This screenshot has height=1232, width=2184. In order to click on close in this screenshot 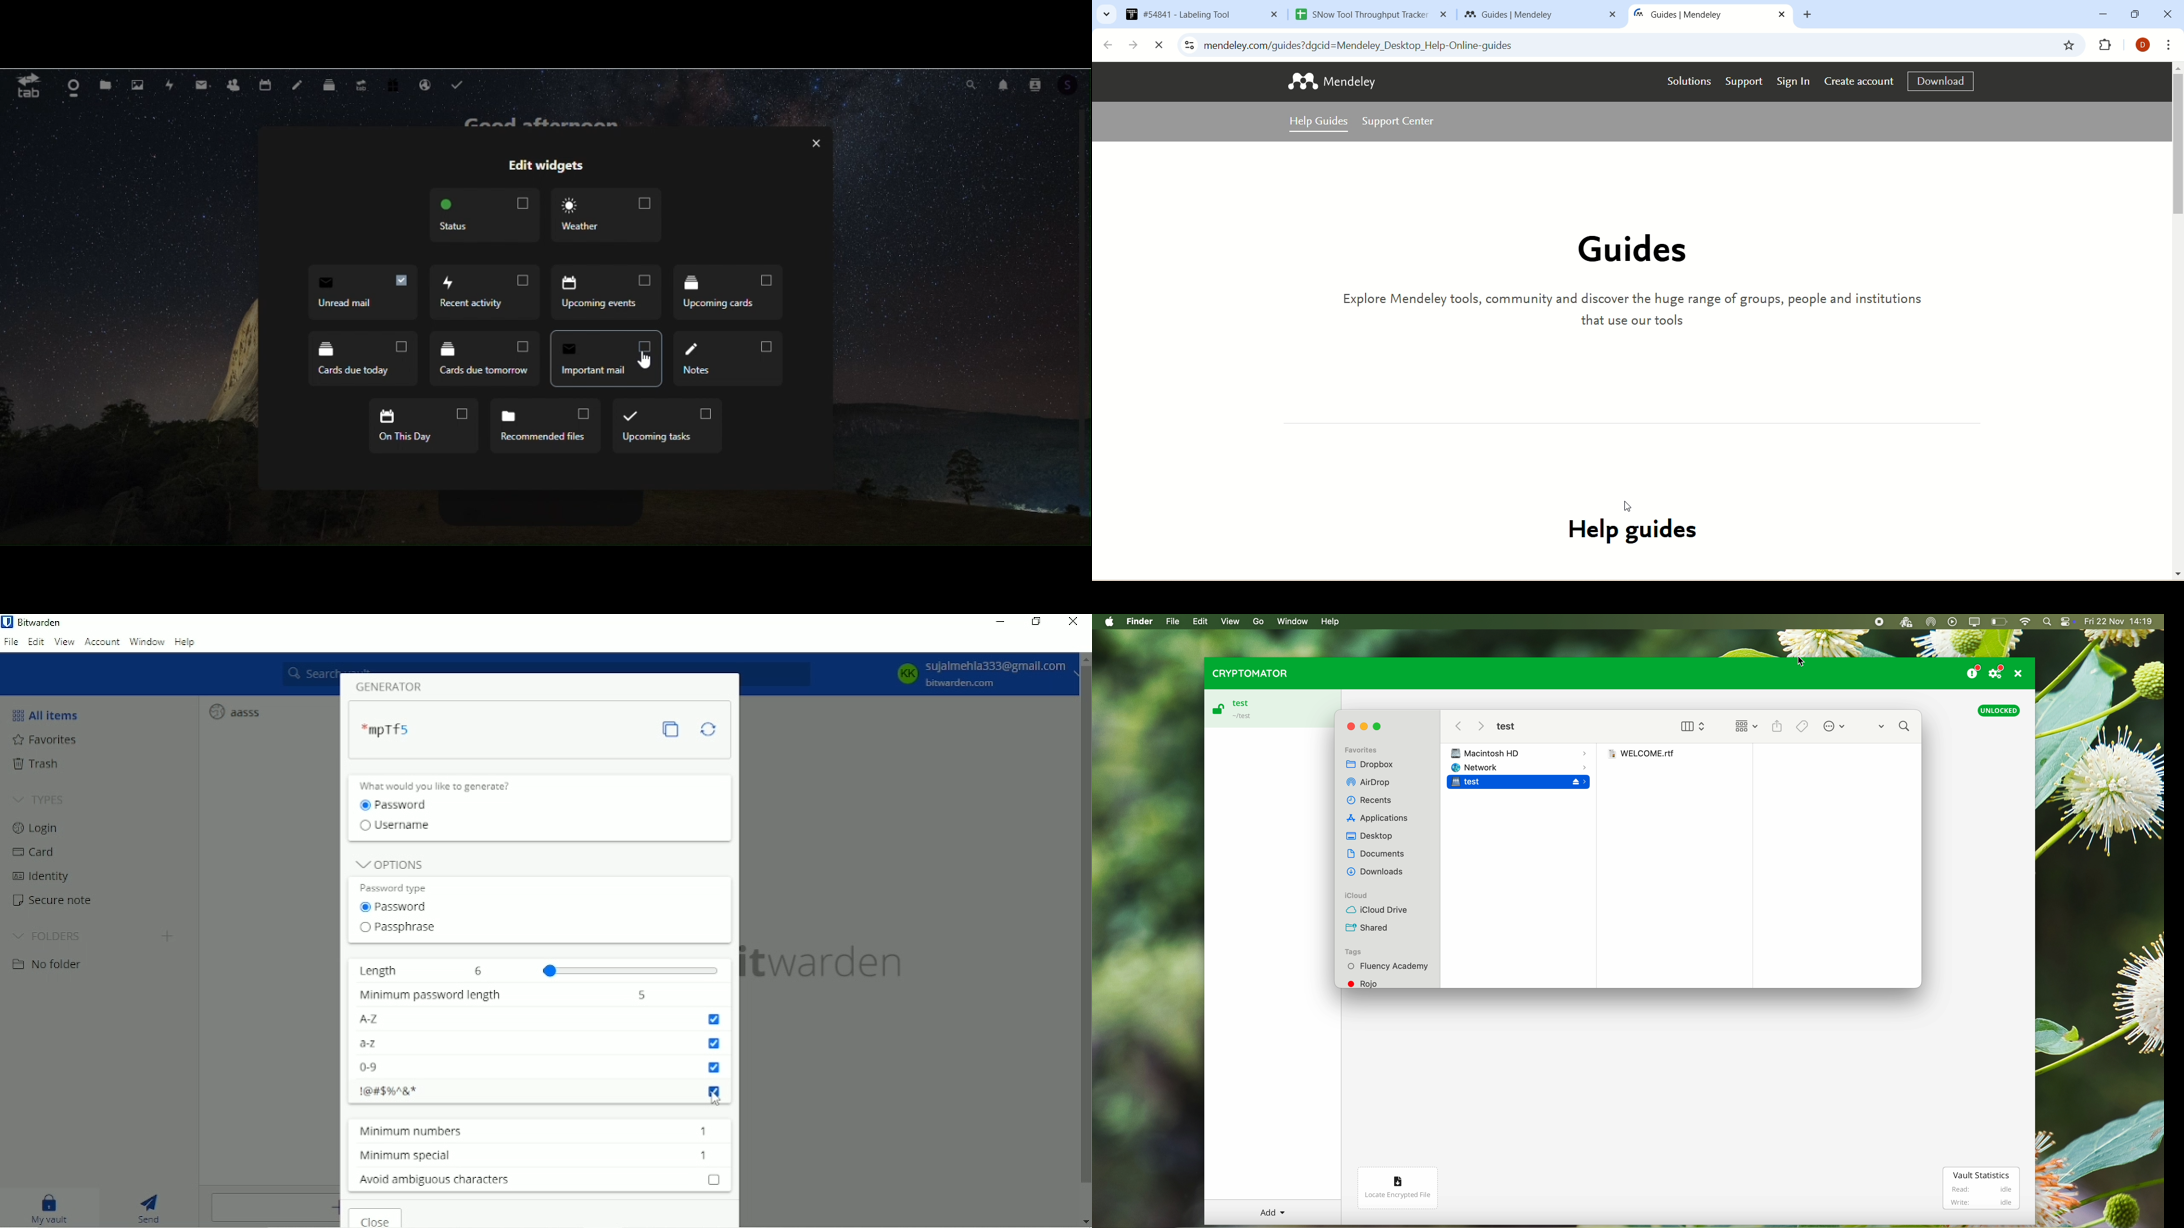, I will do `click(2168, 15)`.